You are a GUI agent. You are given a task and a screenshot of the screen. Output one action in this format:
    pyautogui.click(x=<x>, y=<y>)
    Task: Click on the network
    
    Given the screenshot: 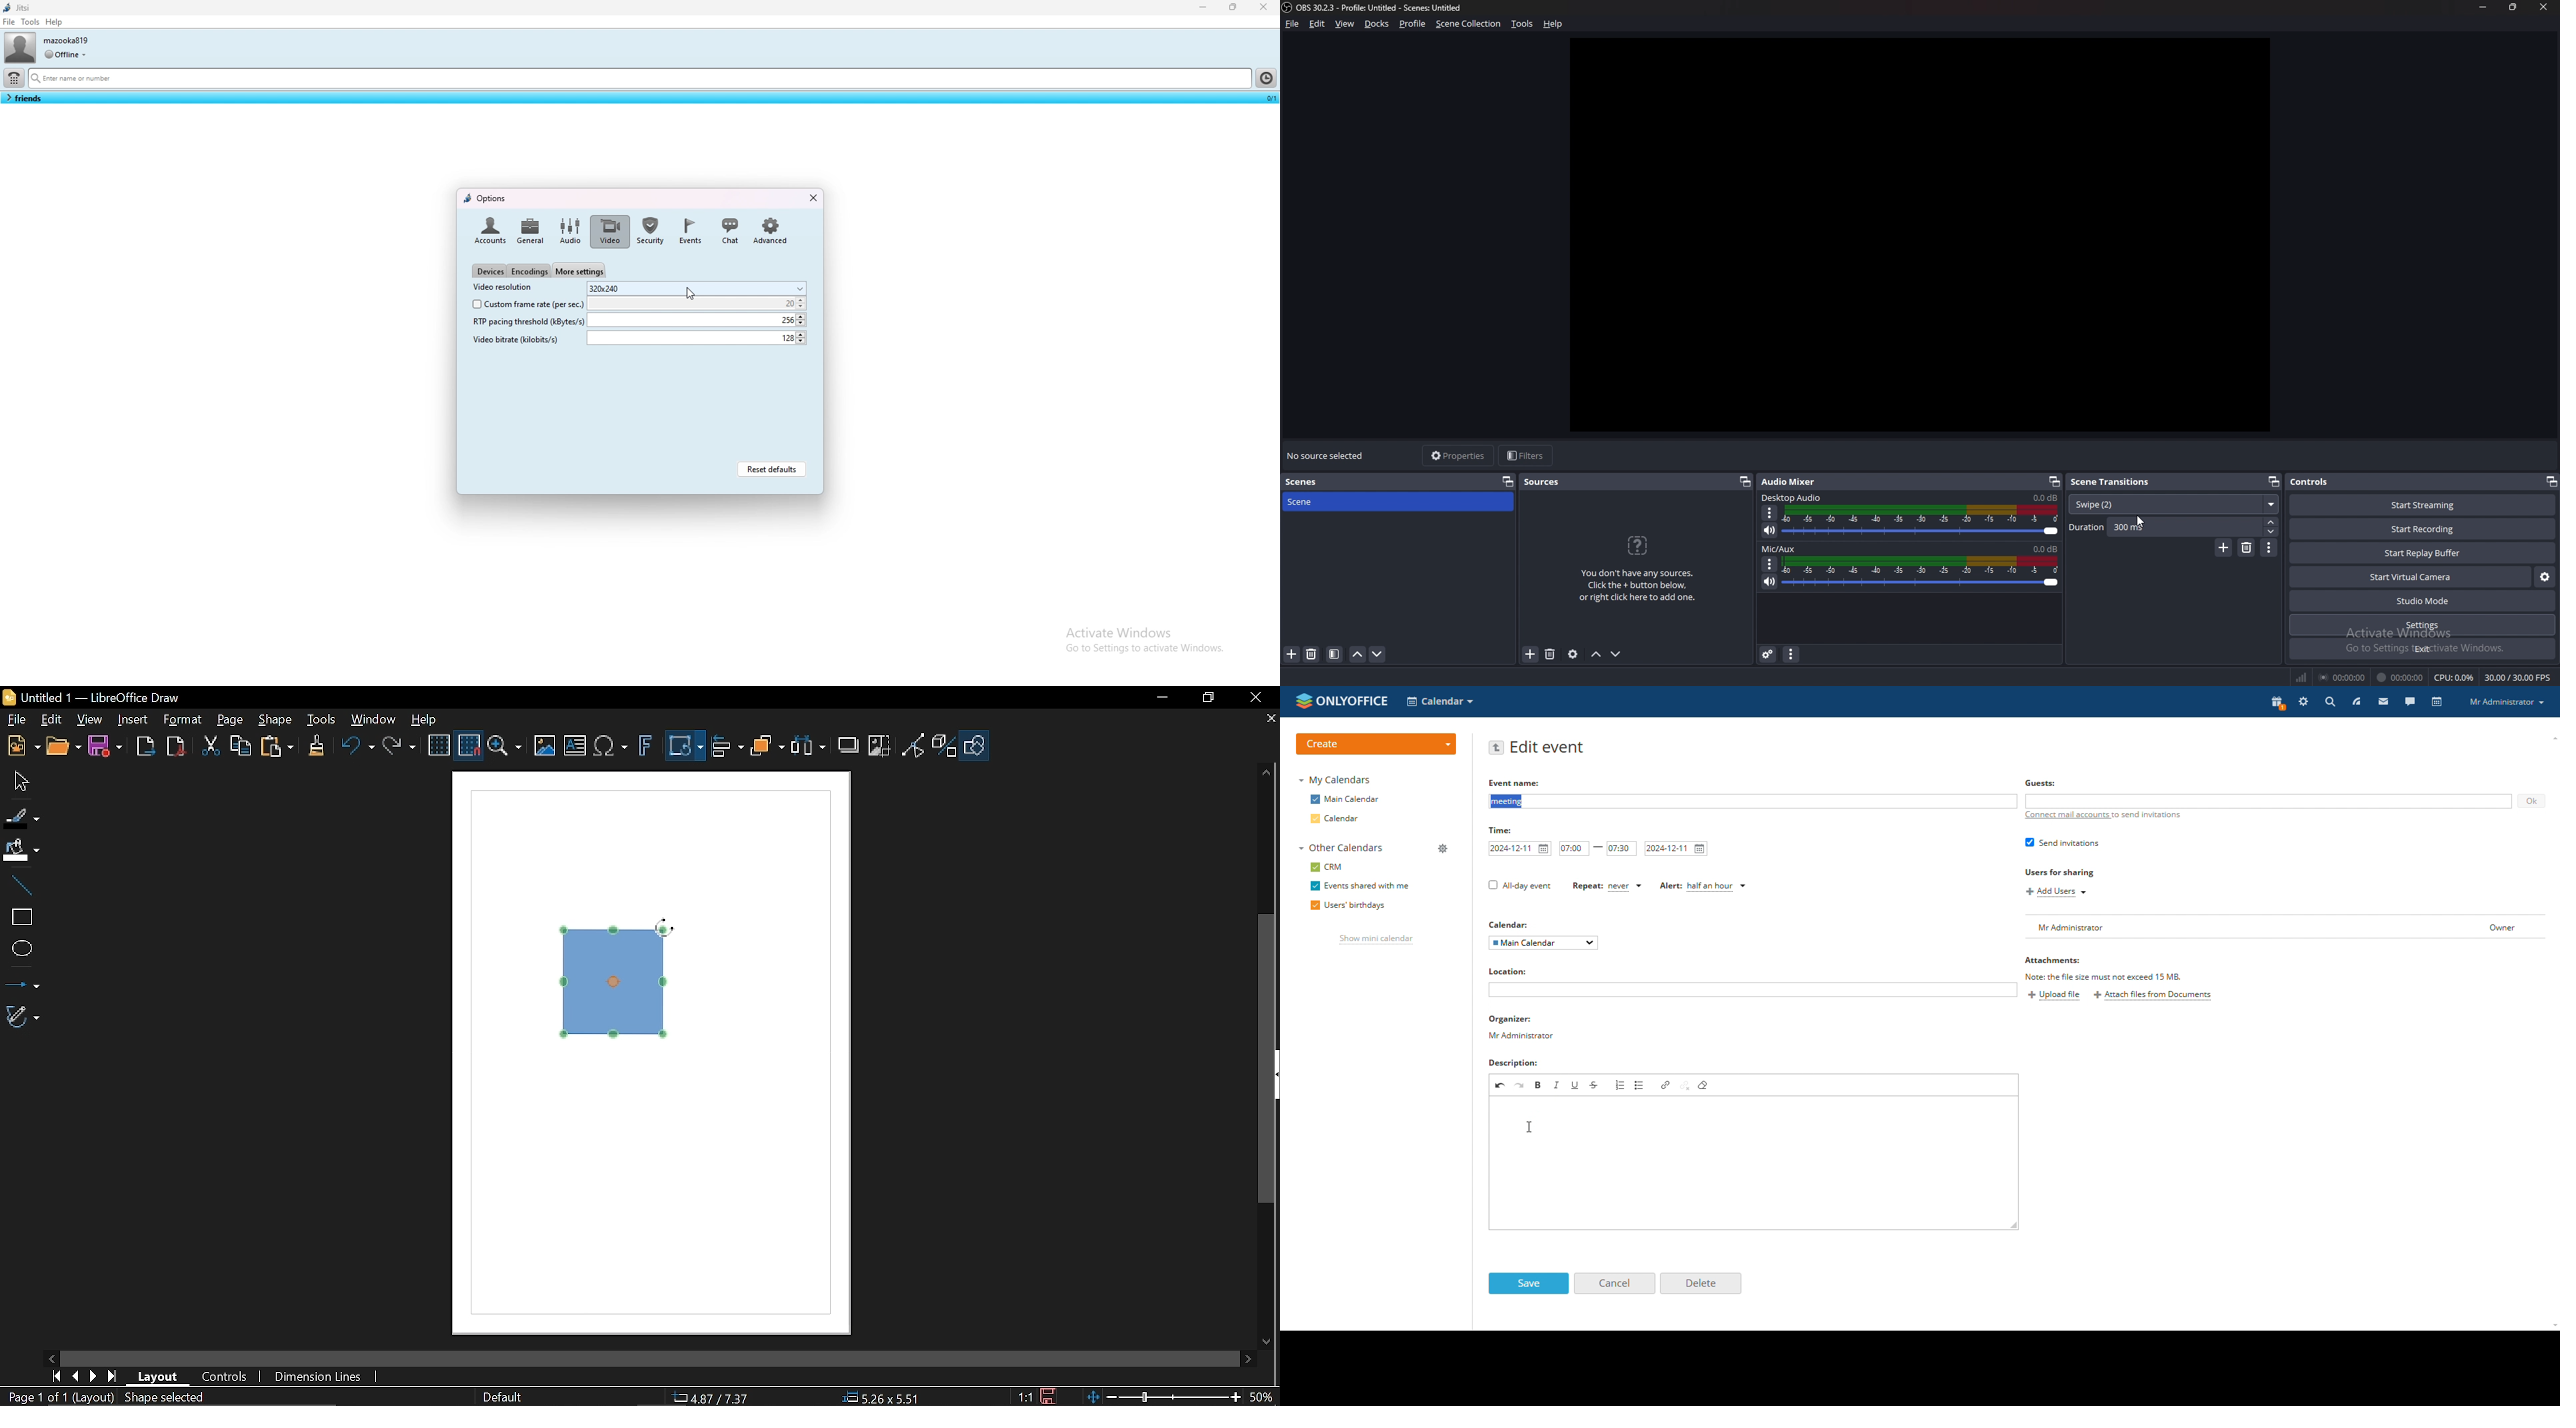 What is the action you would take?
    pyautogui.click(x=2303, y=677)
    